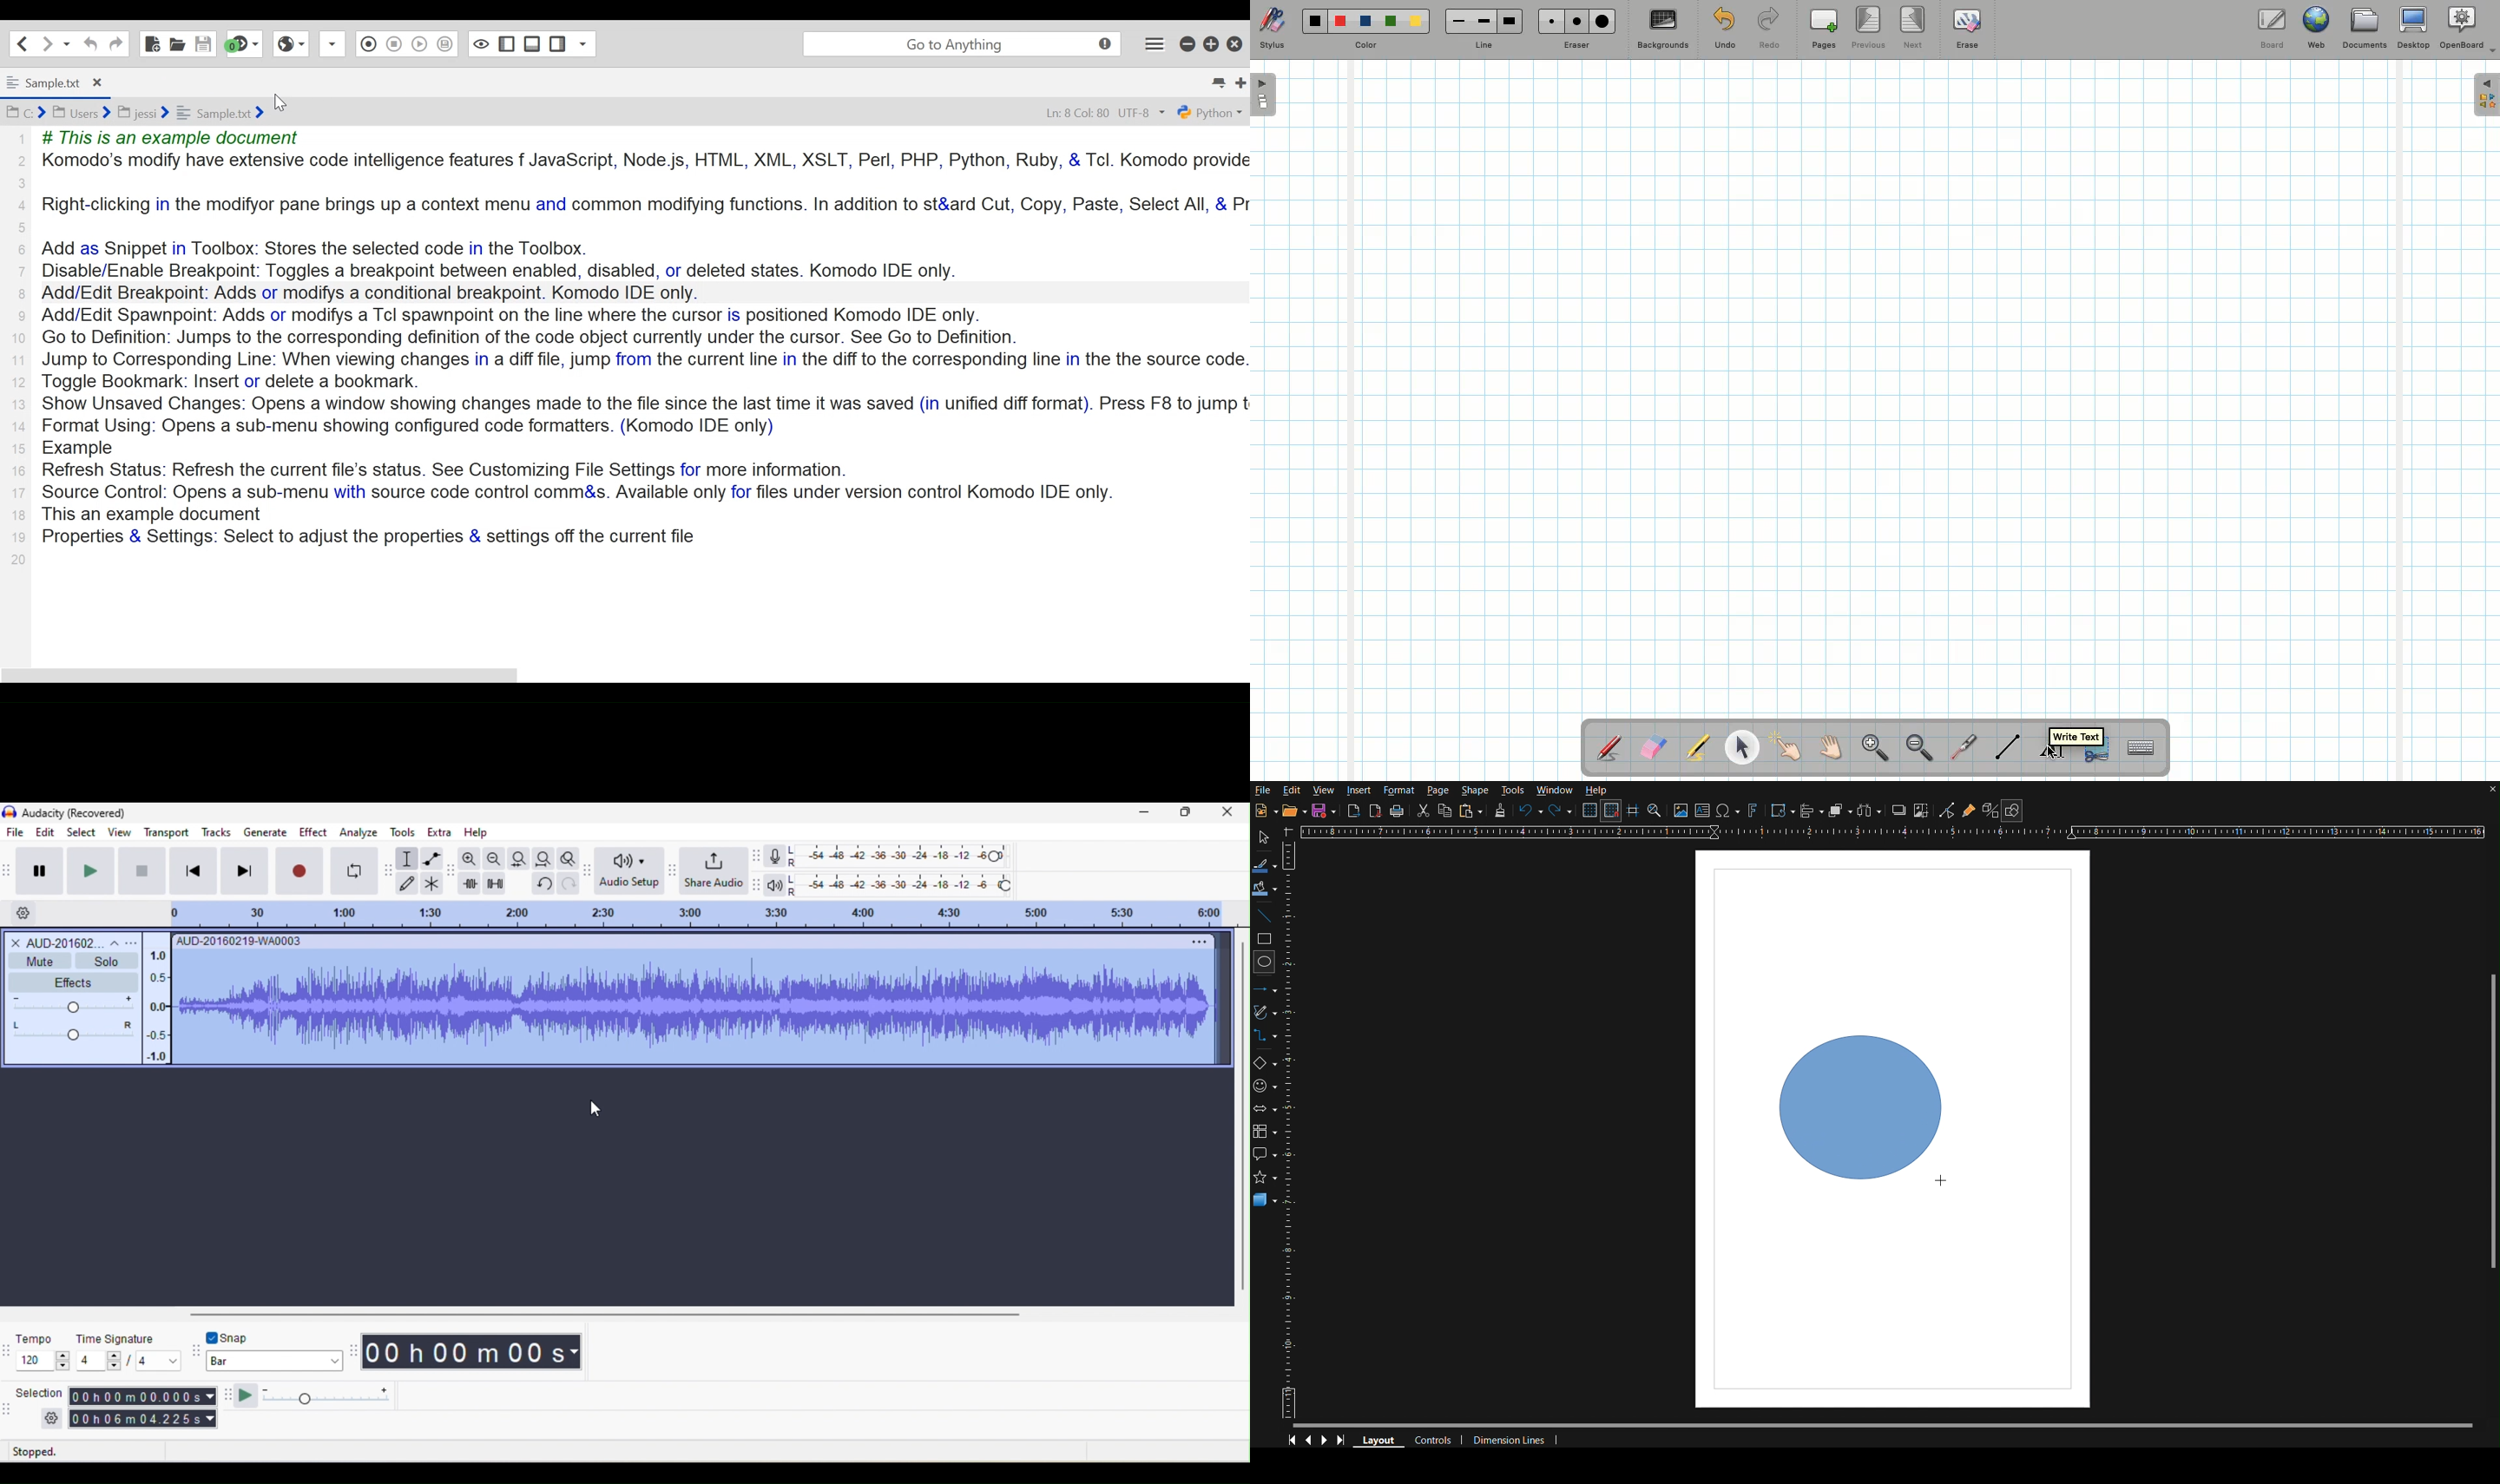 Image resolution: width=2520 pixels, height=1484 pixels. What do you see at coordinates (1269, 1201) in the screenshot?
I see `3D Objects` at bounding box center [1269, 1201].